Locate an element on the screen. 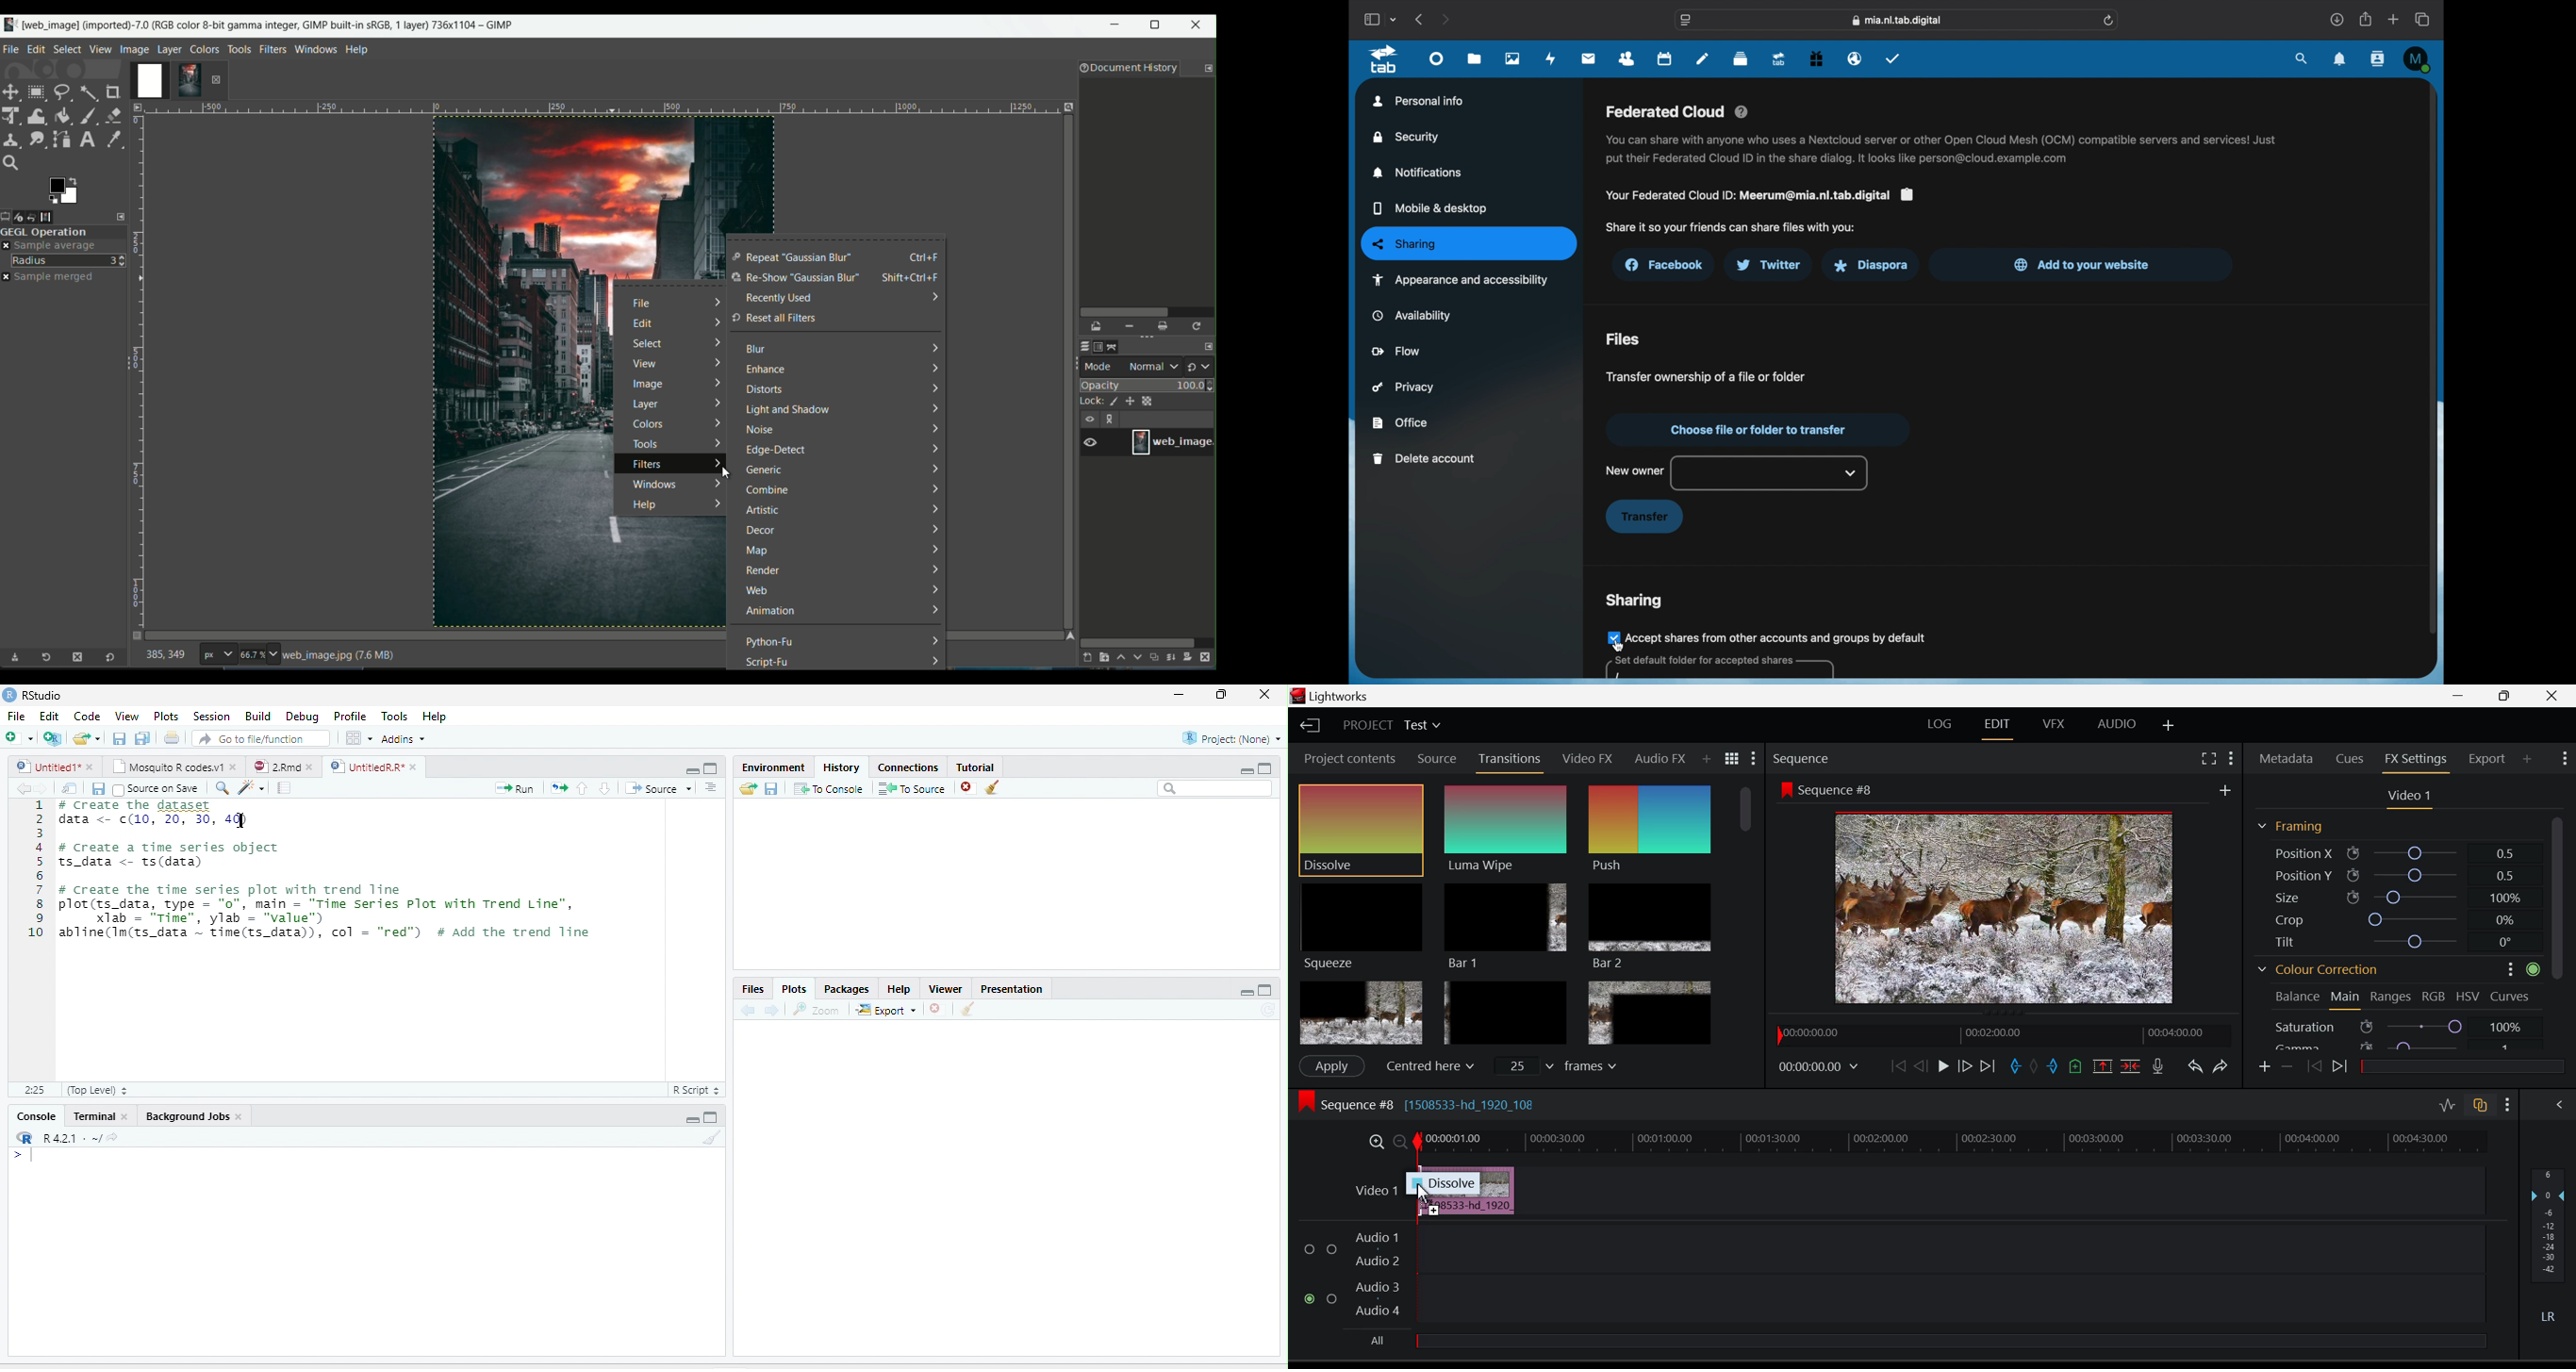 This screenshot has height=1372, width=2576. appearance and accessibility is located at coordinates (1460, 280).